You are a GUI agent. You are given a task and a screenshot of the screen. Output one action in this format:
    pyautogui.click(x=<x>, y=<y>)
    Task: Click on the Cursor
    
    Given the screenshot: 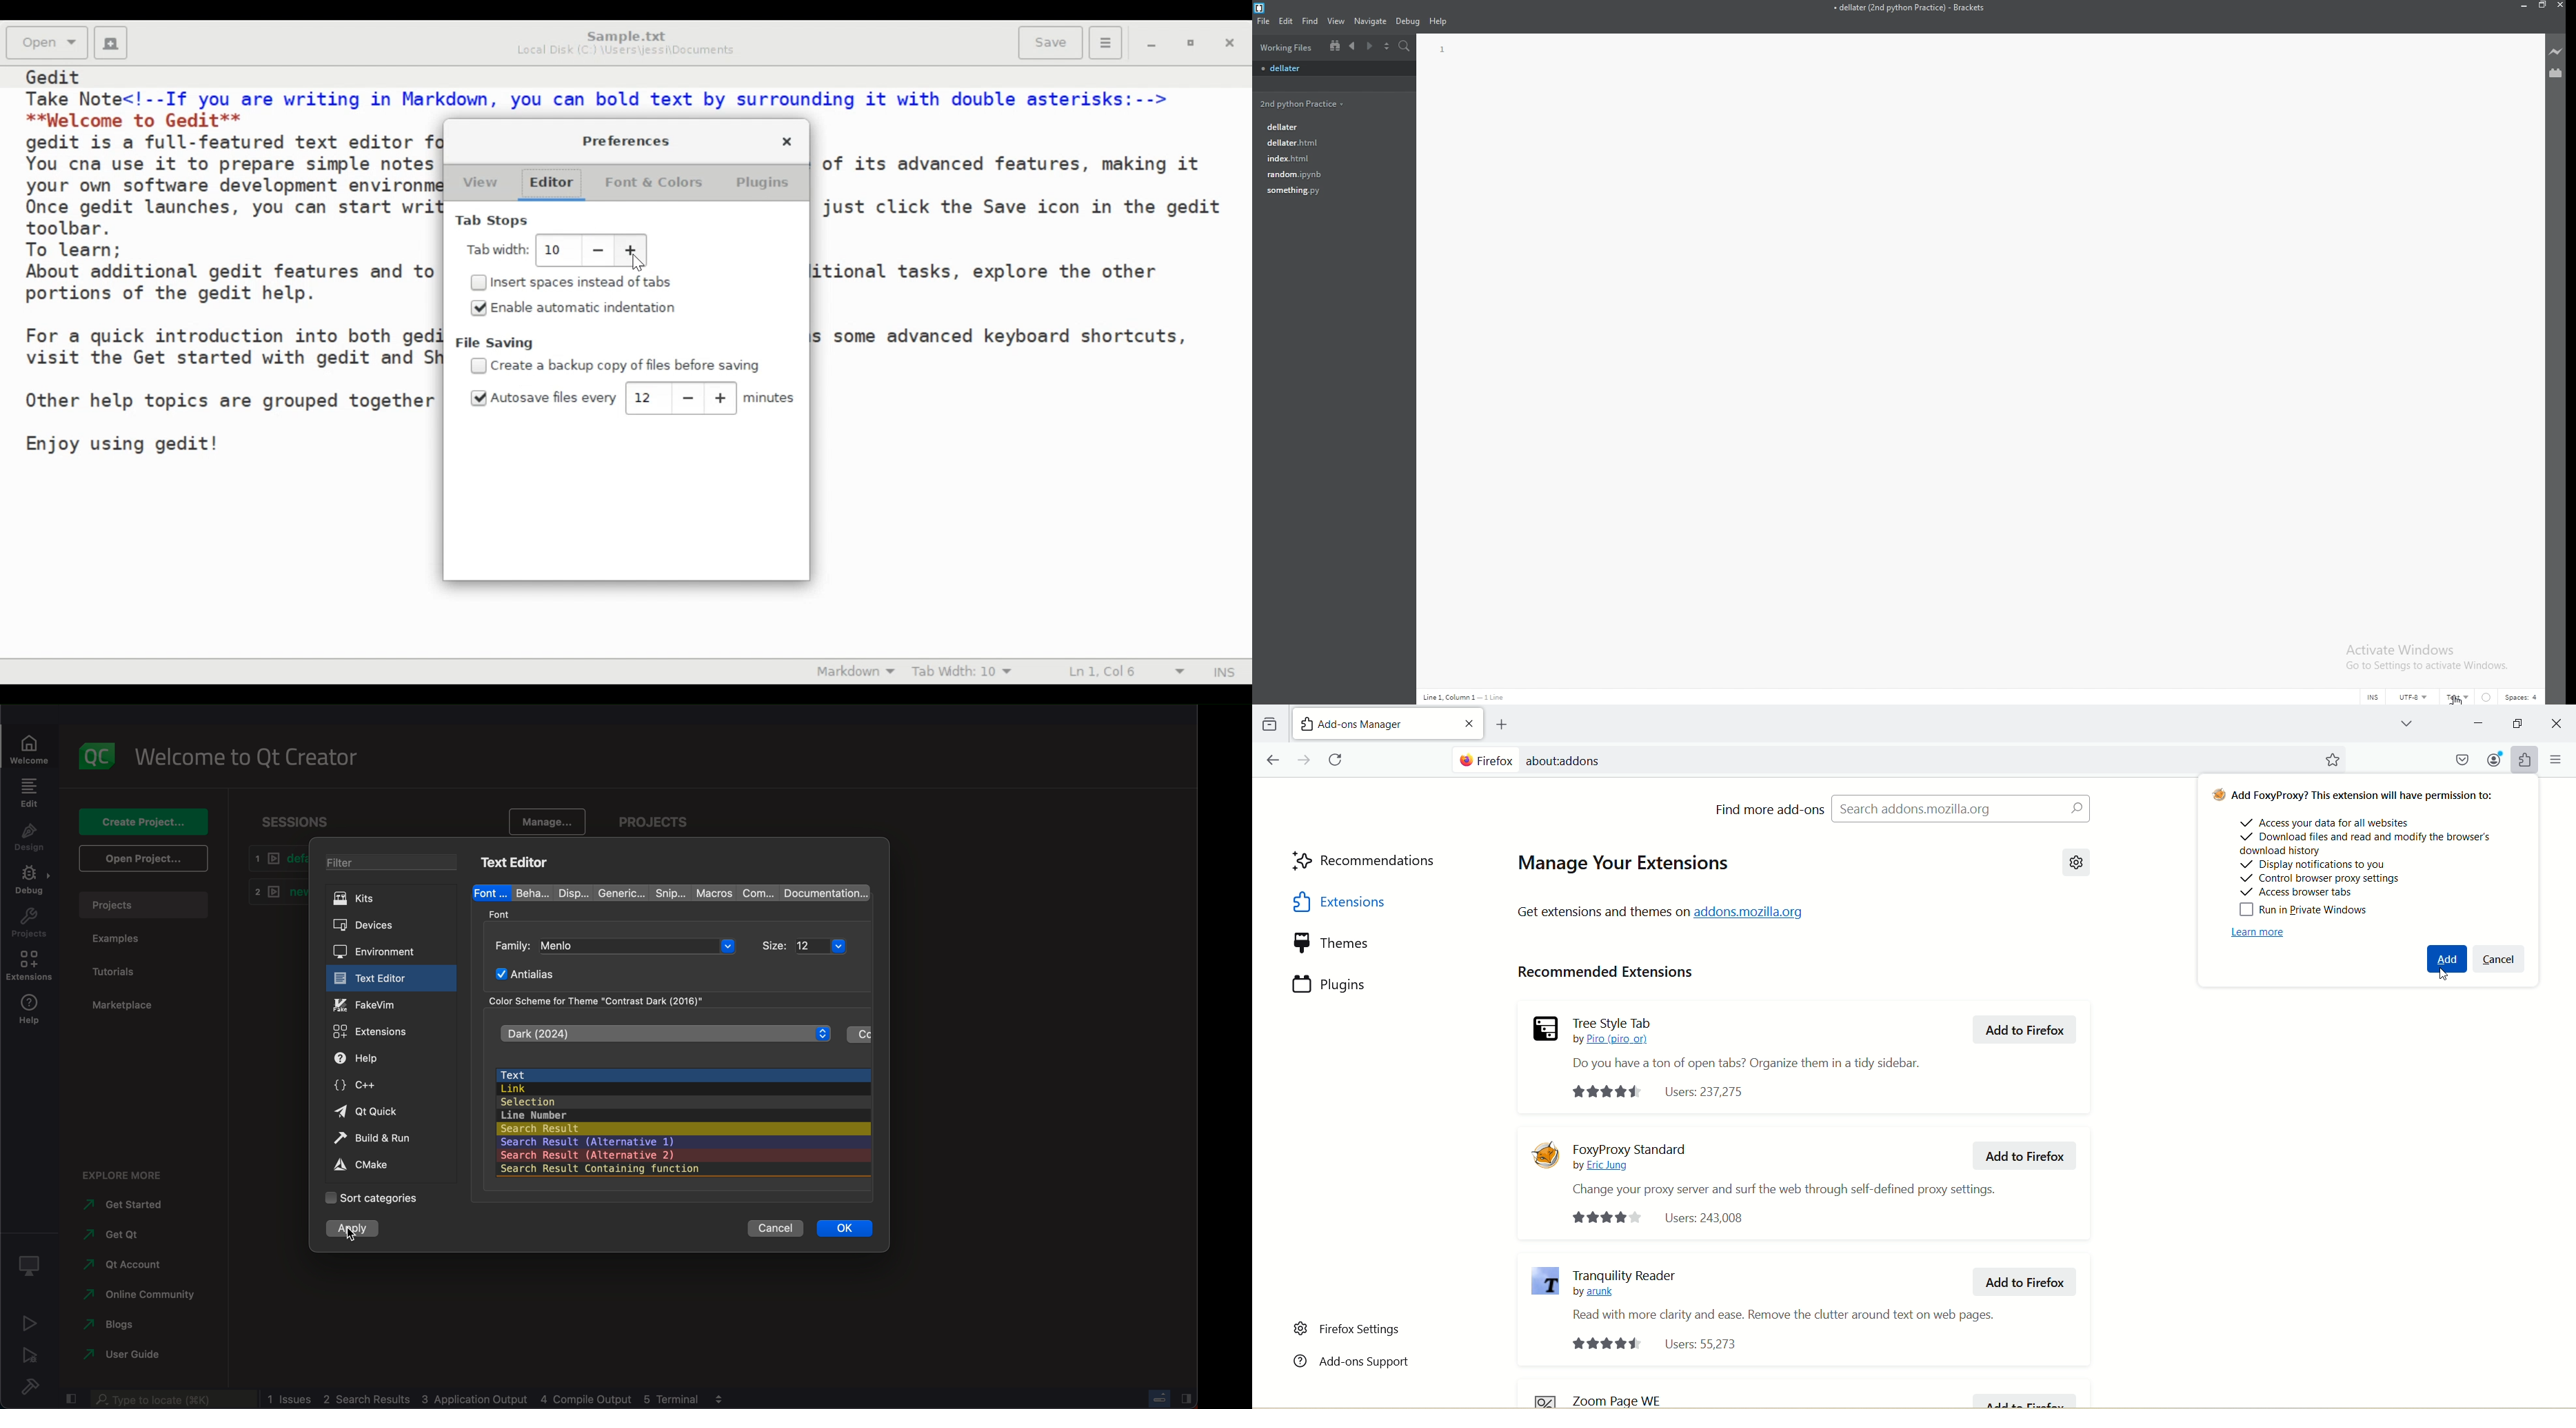 What is the action you would take?
    pyautogui.click(x=2444, y=973)
    